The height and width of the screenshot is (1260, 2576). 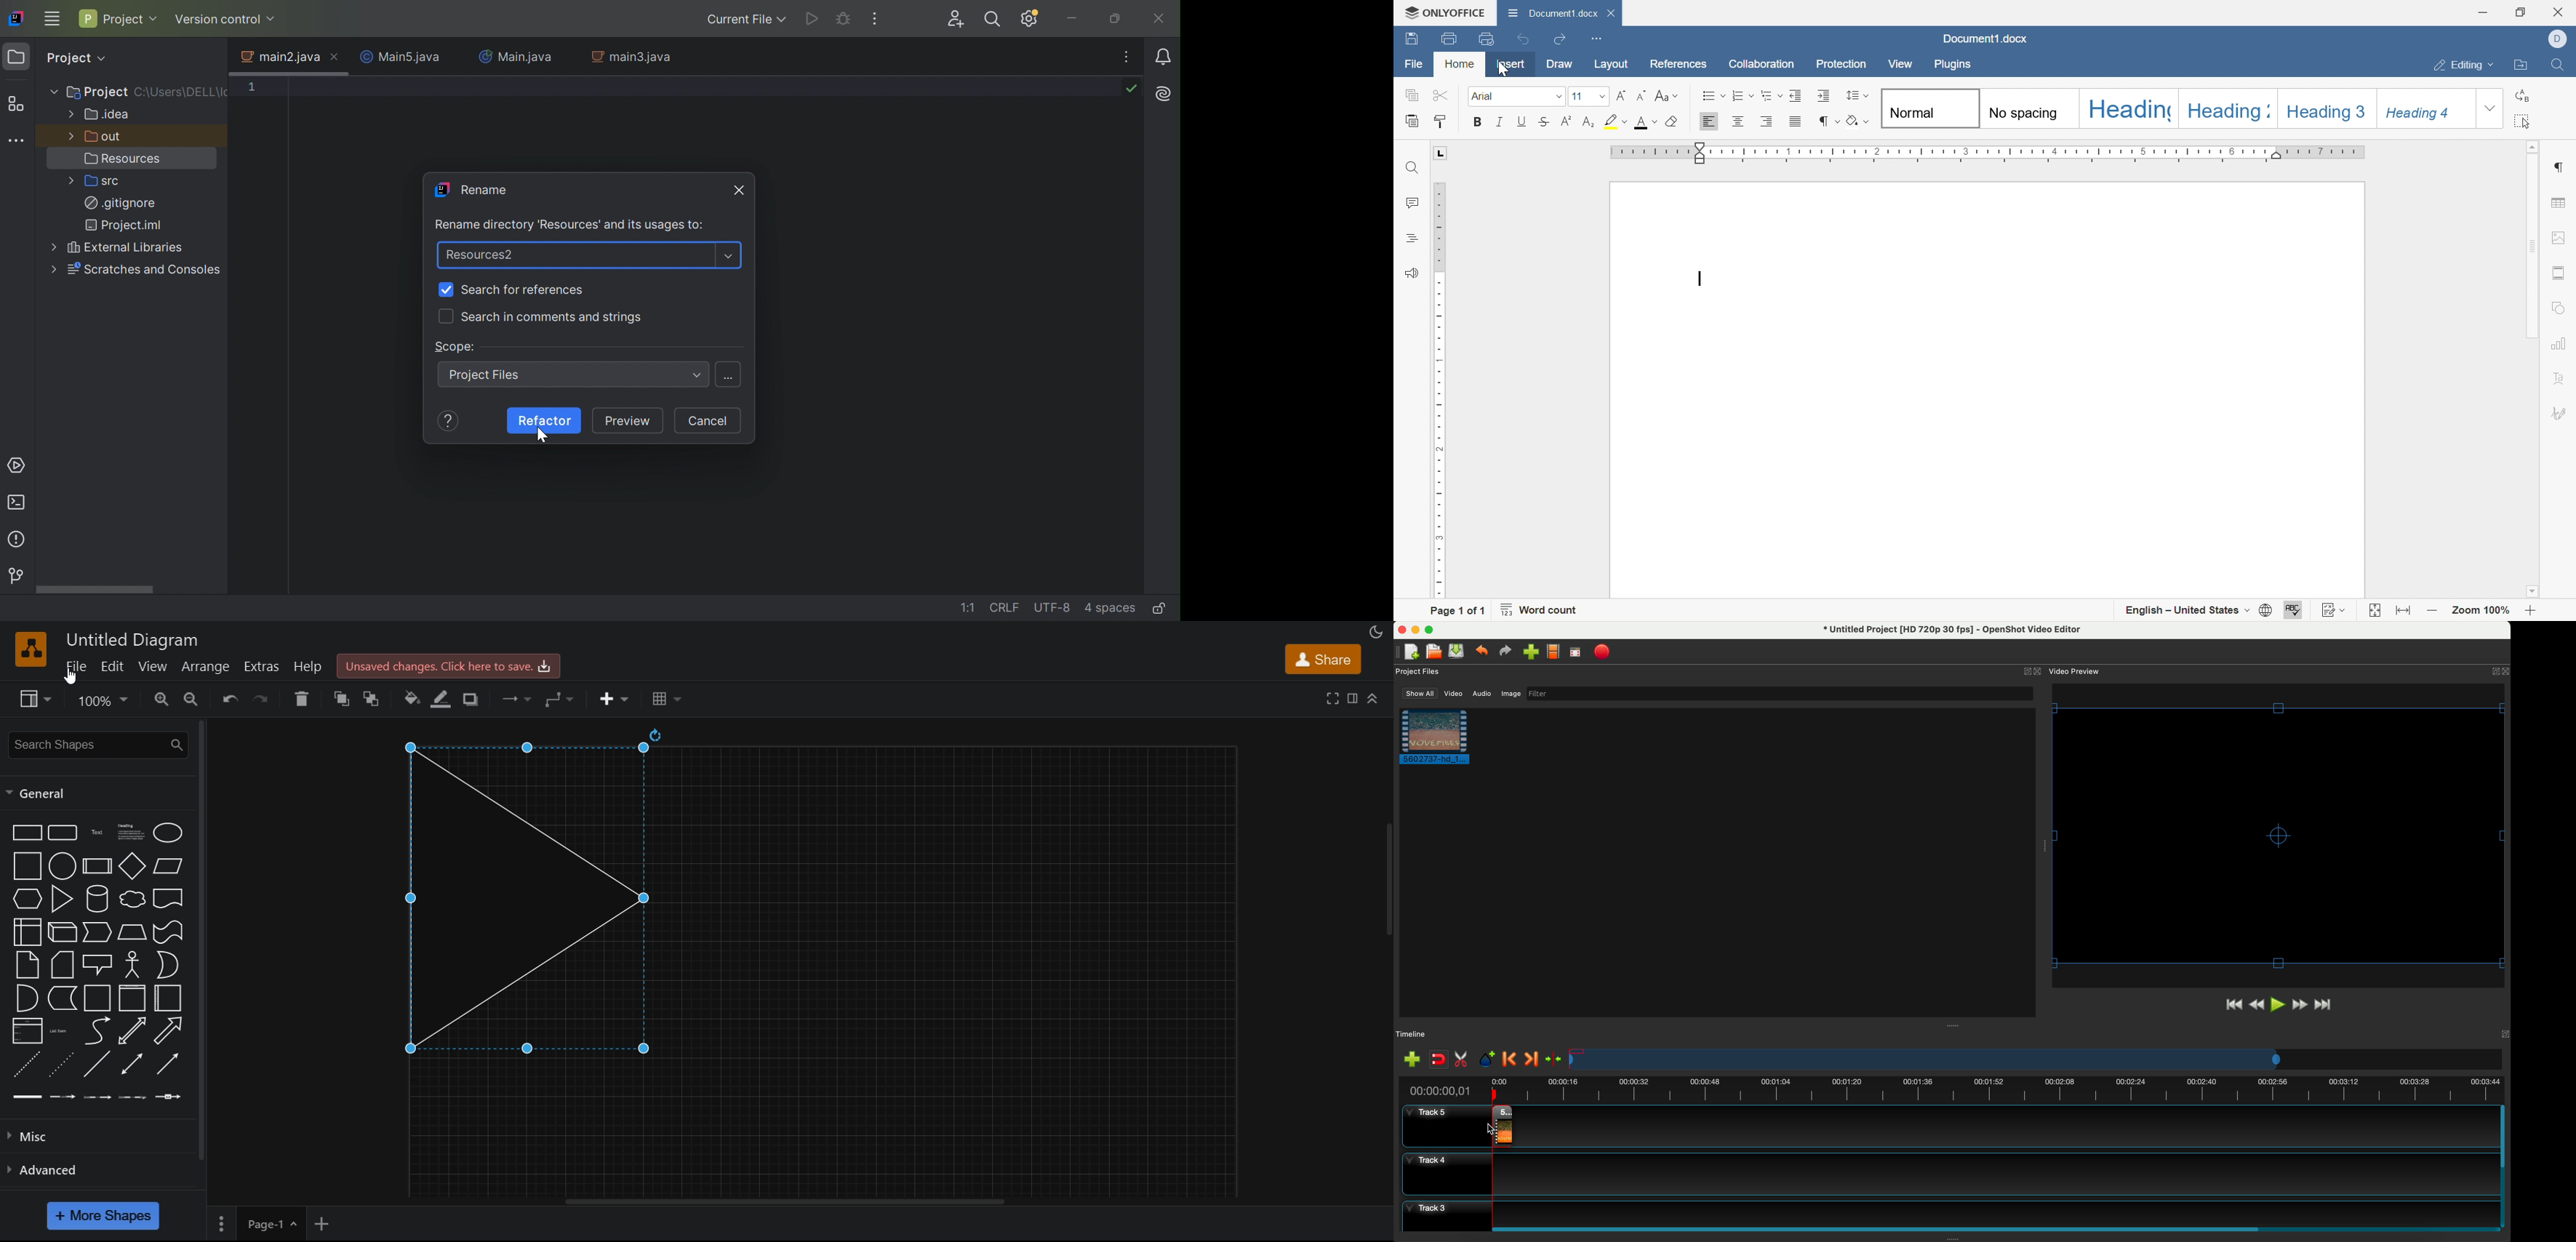 What do you see at coordinates (63, 833) in the screenshot?
I see `rounded rectangle` at bounding box center [63, 833].